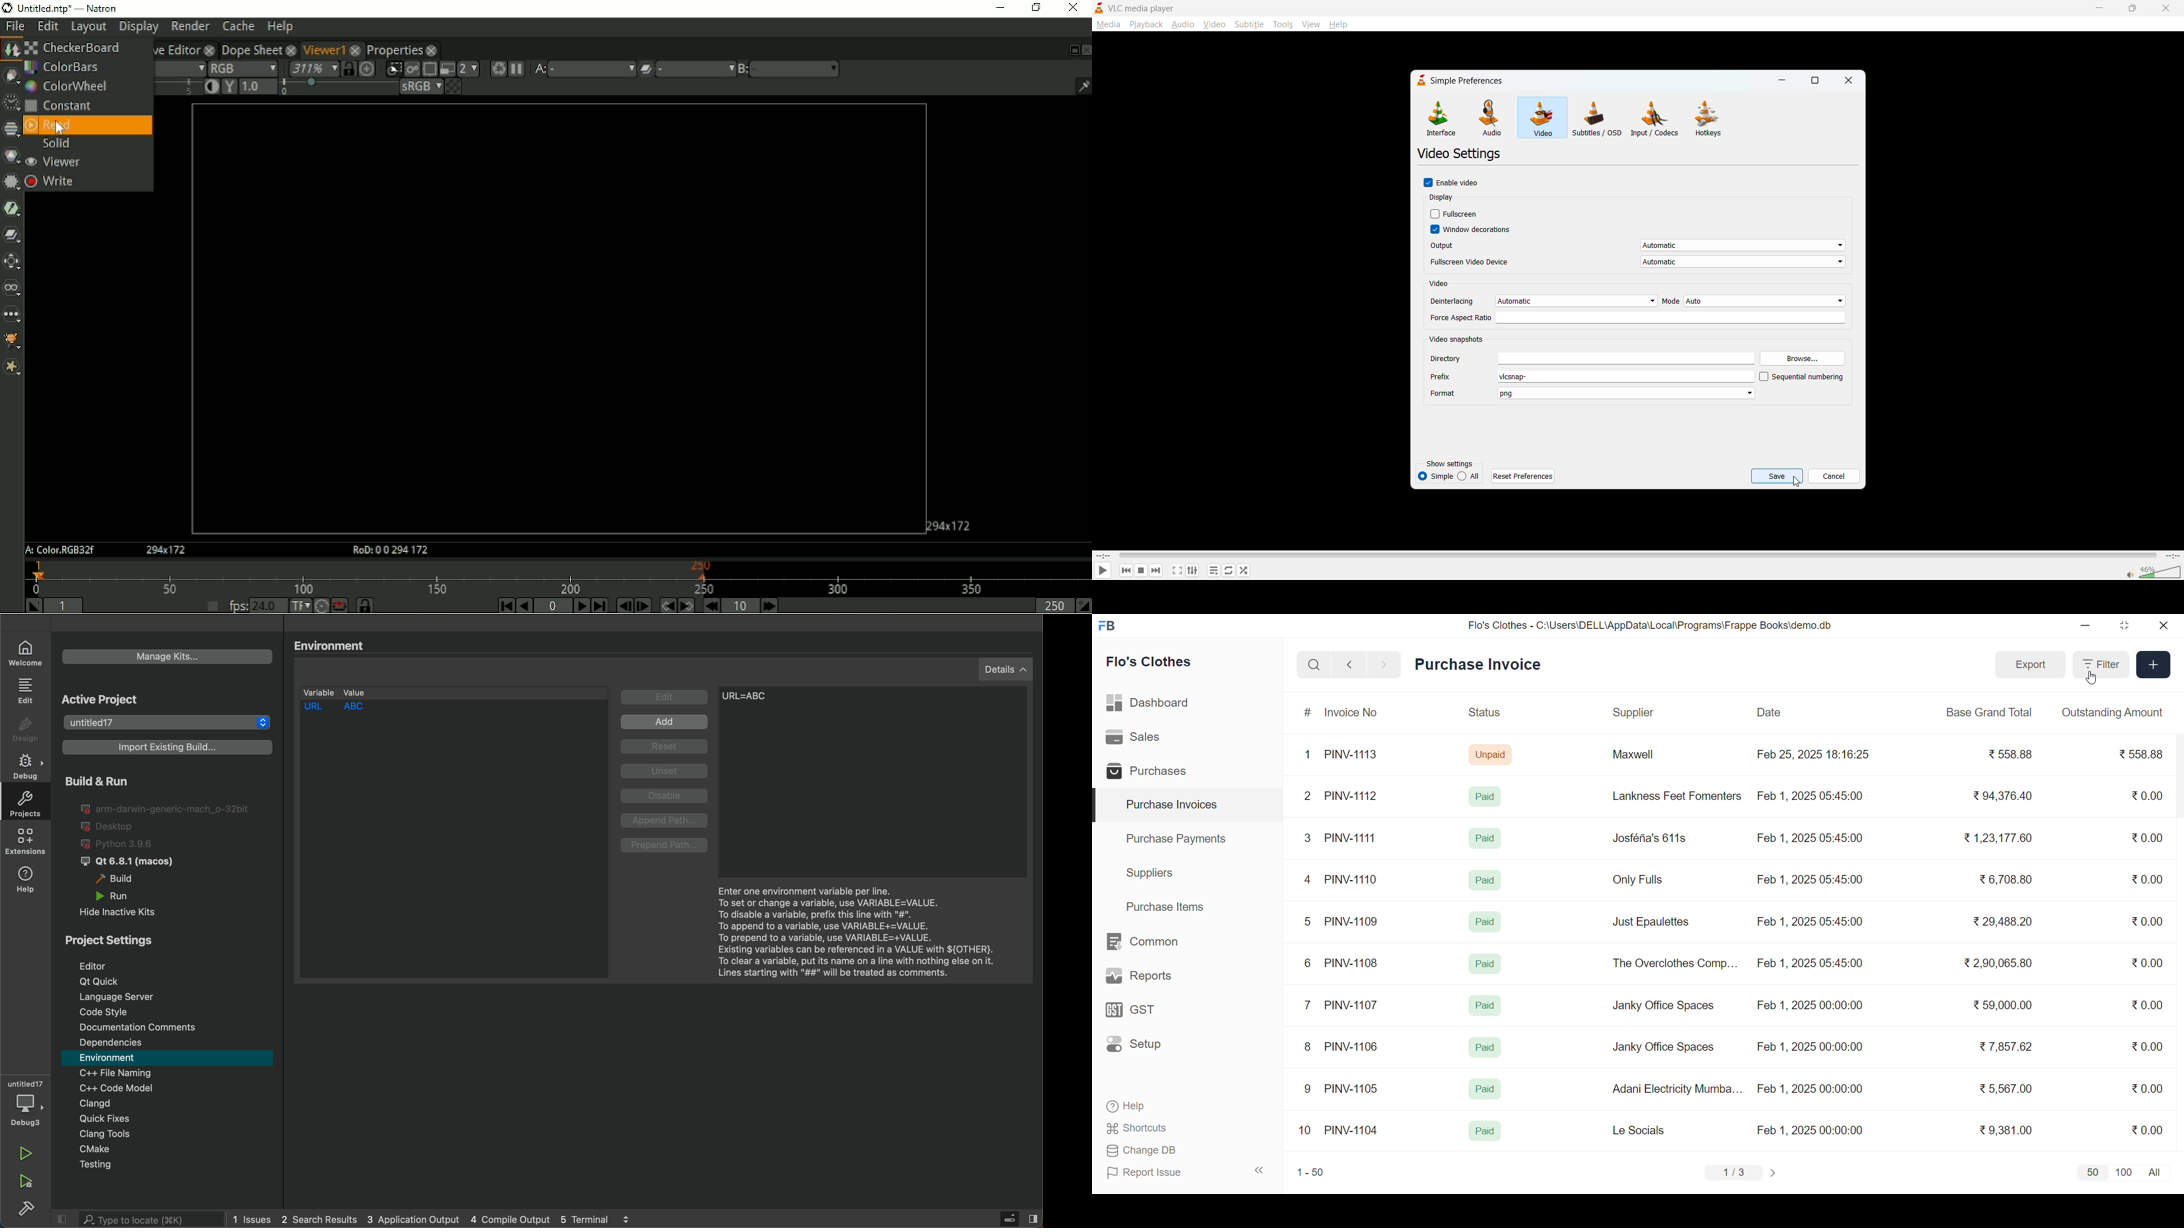  What do you see at coordinates (1986, 712) in the screenshot?
I see `Base Grand Total` at bounding box center [1986, 712].